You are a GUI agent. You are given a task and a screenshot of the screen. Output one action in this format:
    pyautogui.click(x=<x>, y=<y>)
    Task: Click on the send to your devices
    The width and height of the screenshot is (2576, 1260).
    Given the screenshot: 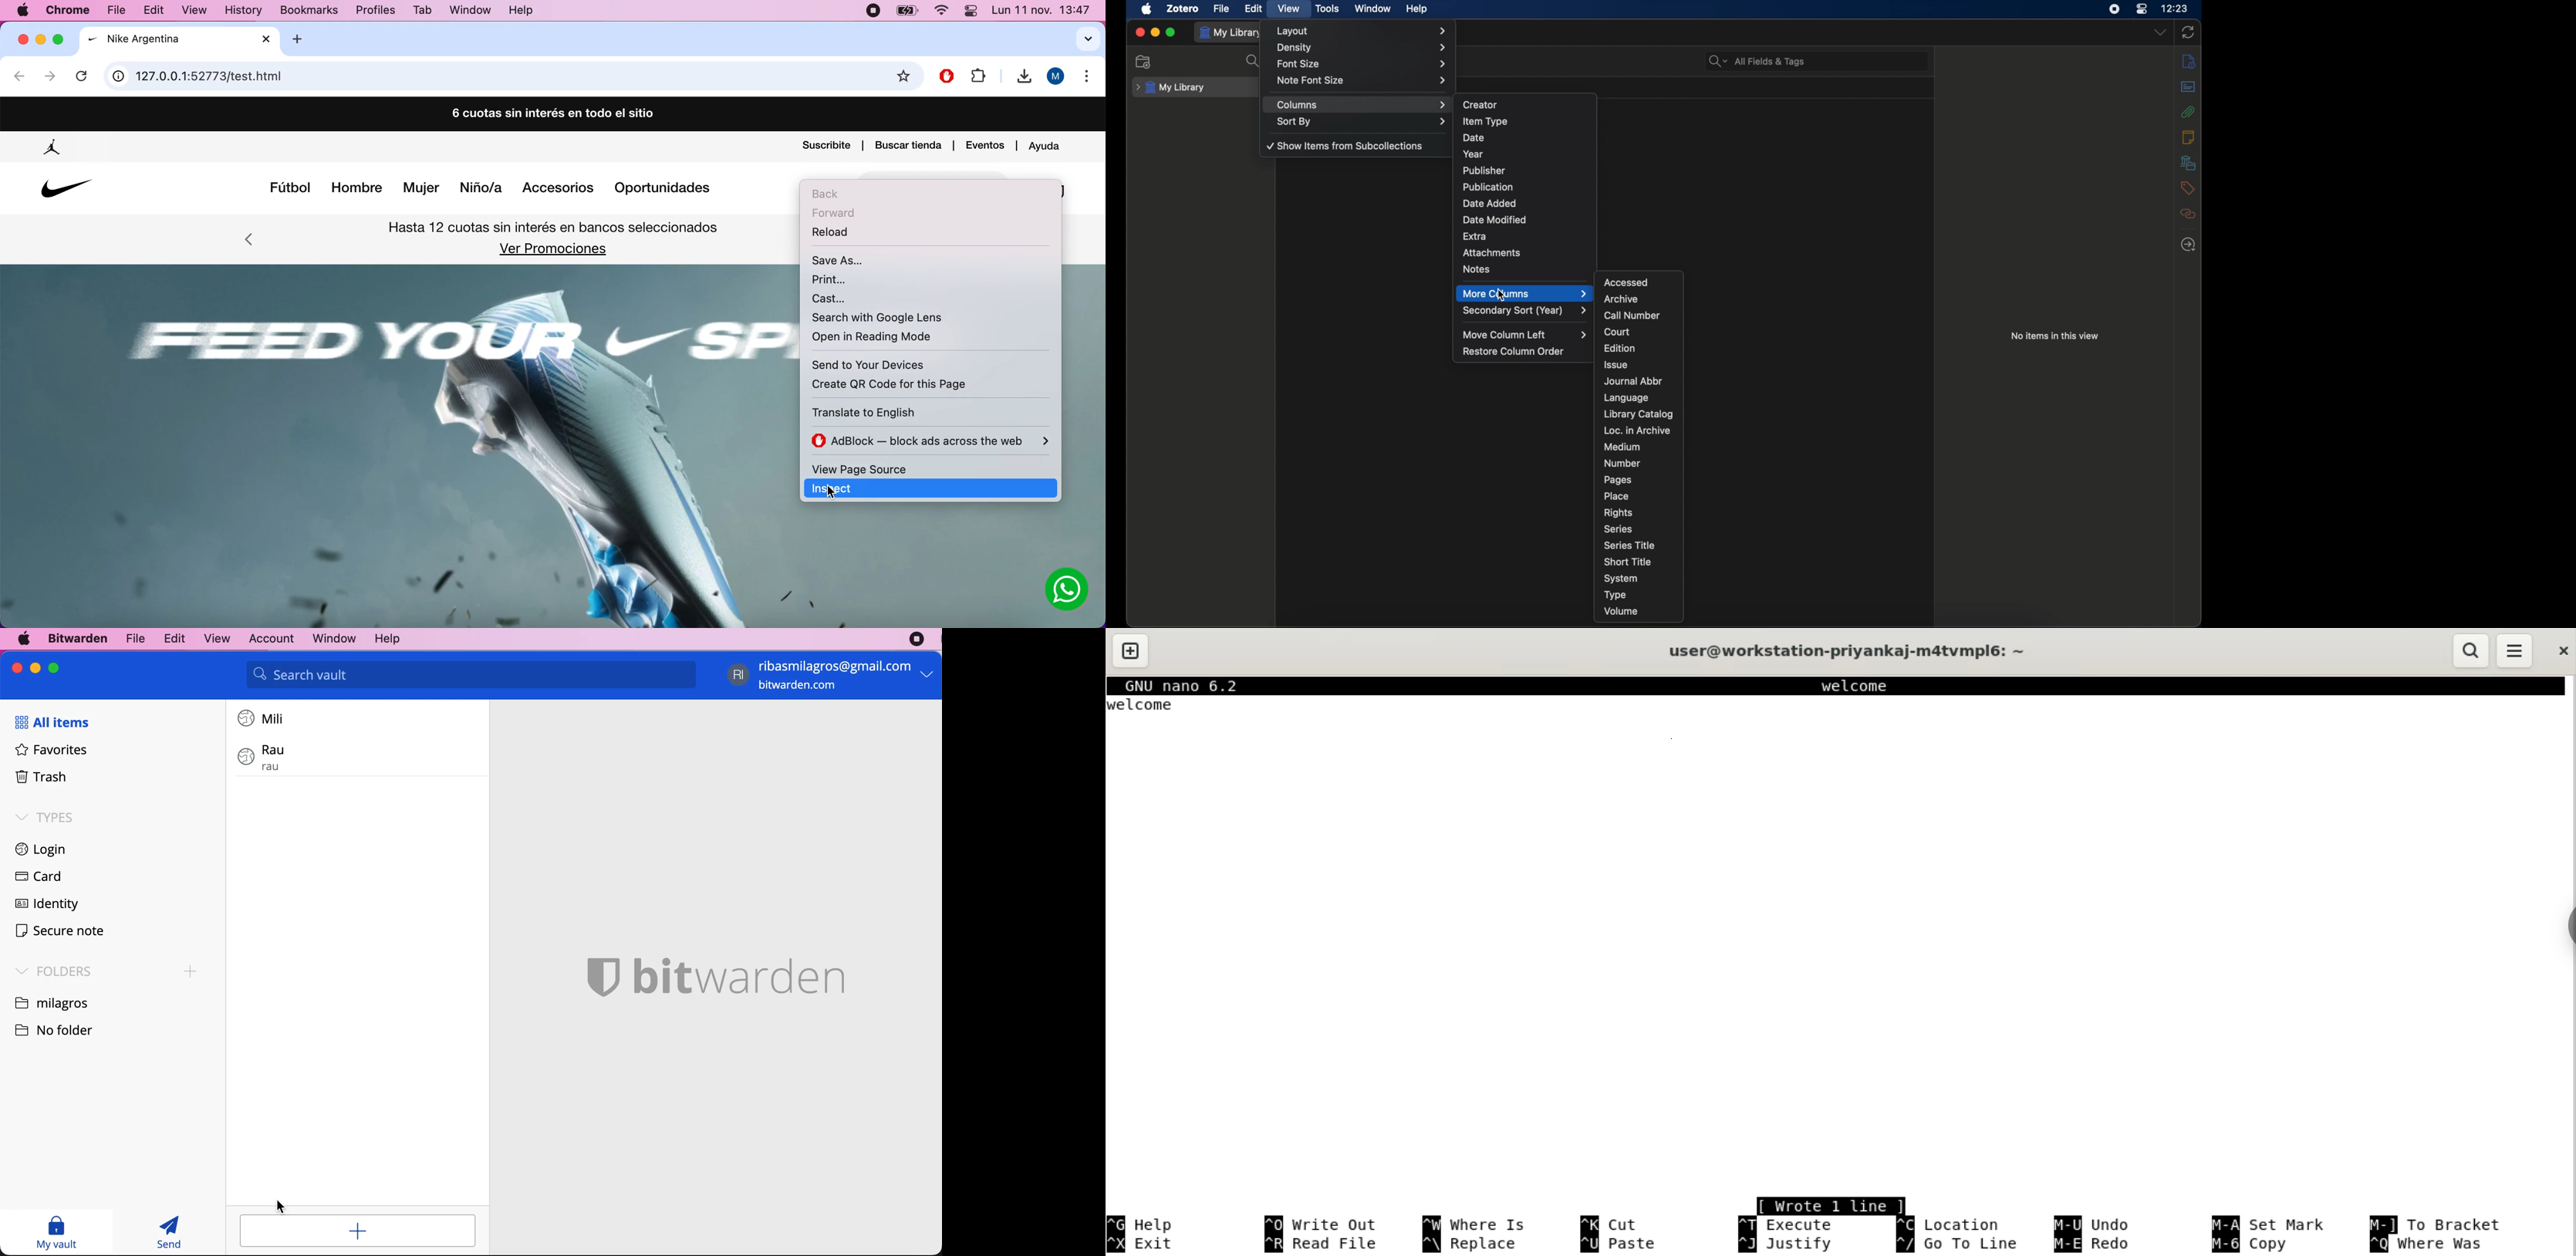 What is the action you would take?
    pyautogui.click(x=901, y=364)
    